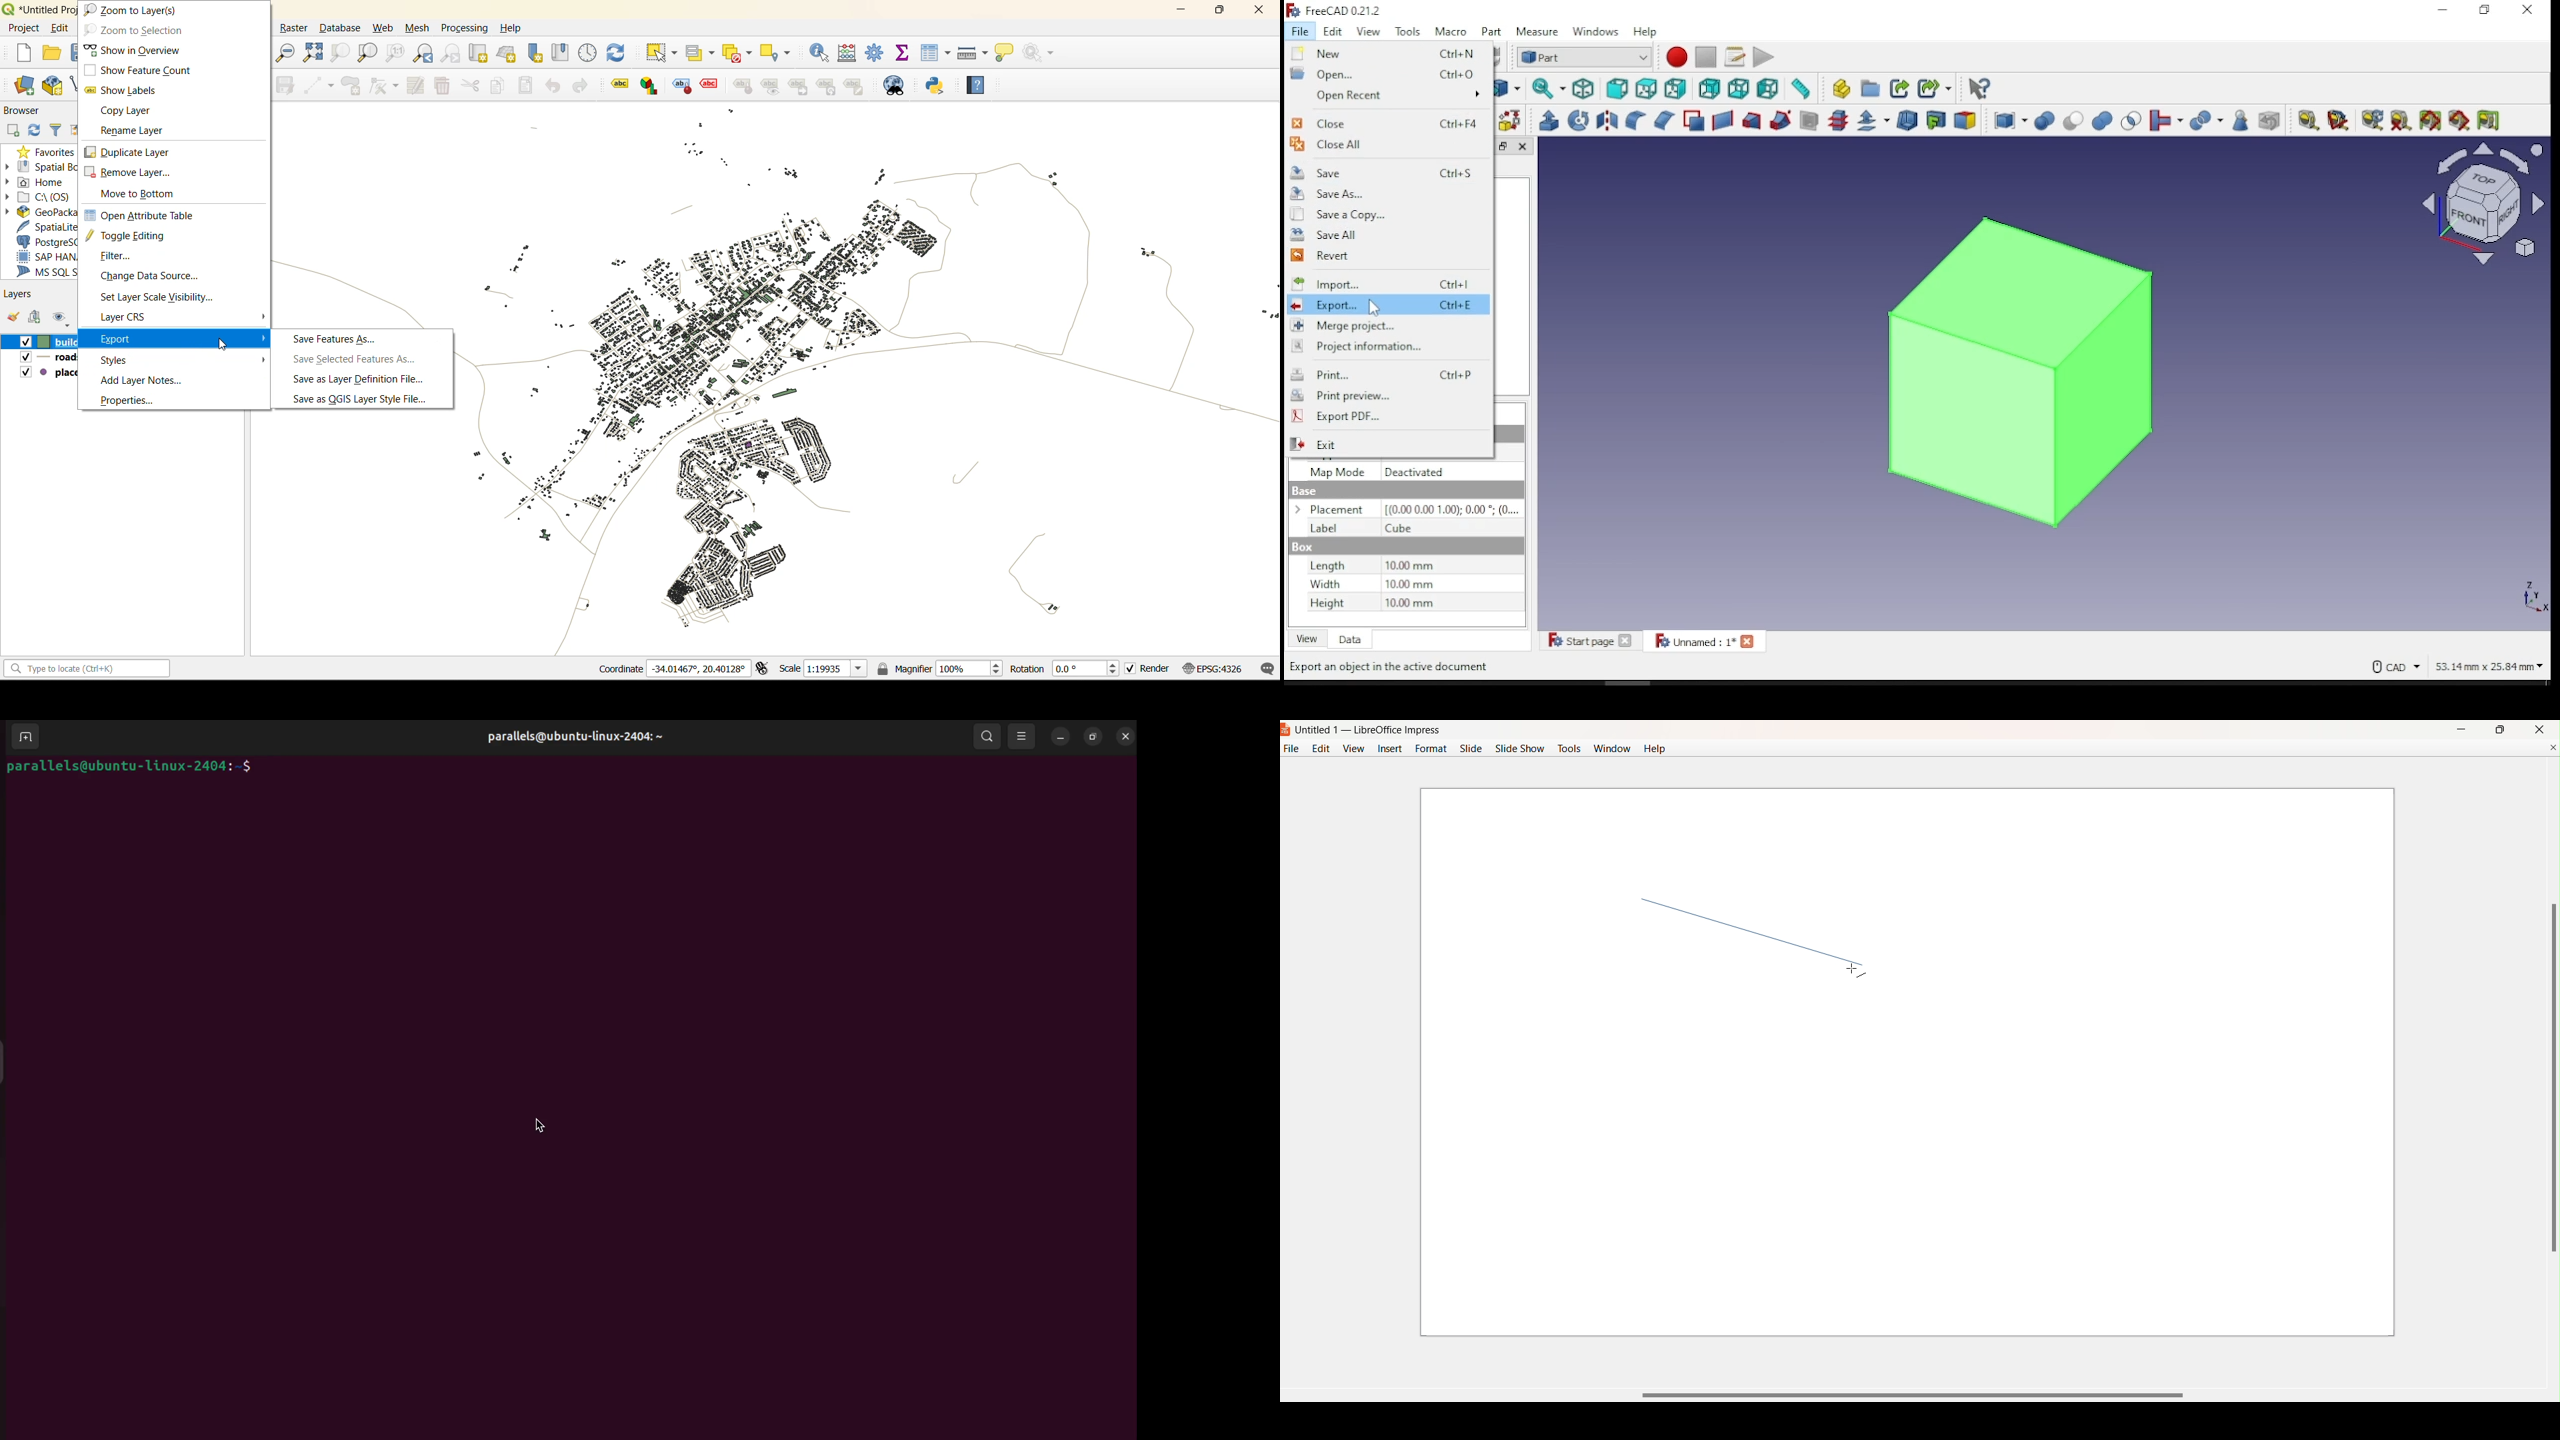 The width and height of the screenshot is (2576, 1456). Describe the element at coordinates (11, 318) in the screenshot. I see `open` at that location.